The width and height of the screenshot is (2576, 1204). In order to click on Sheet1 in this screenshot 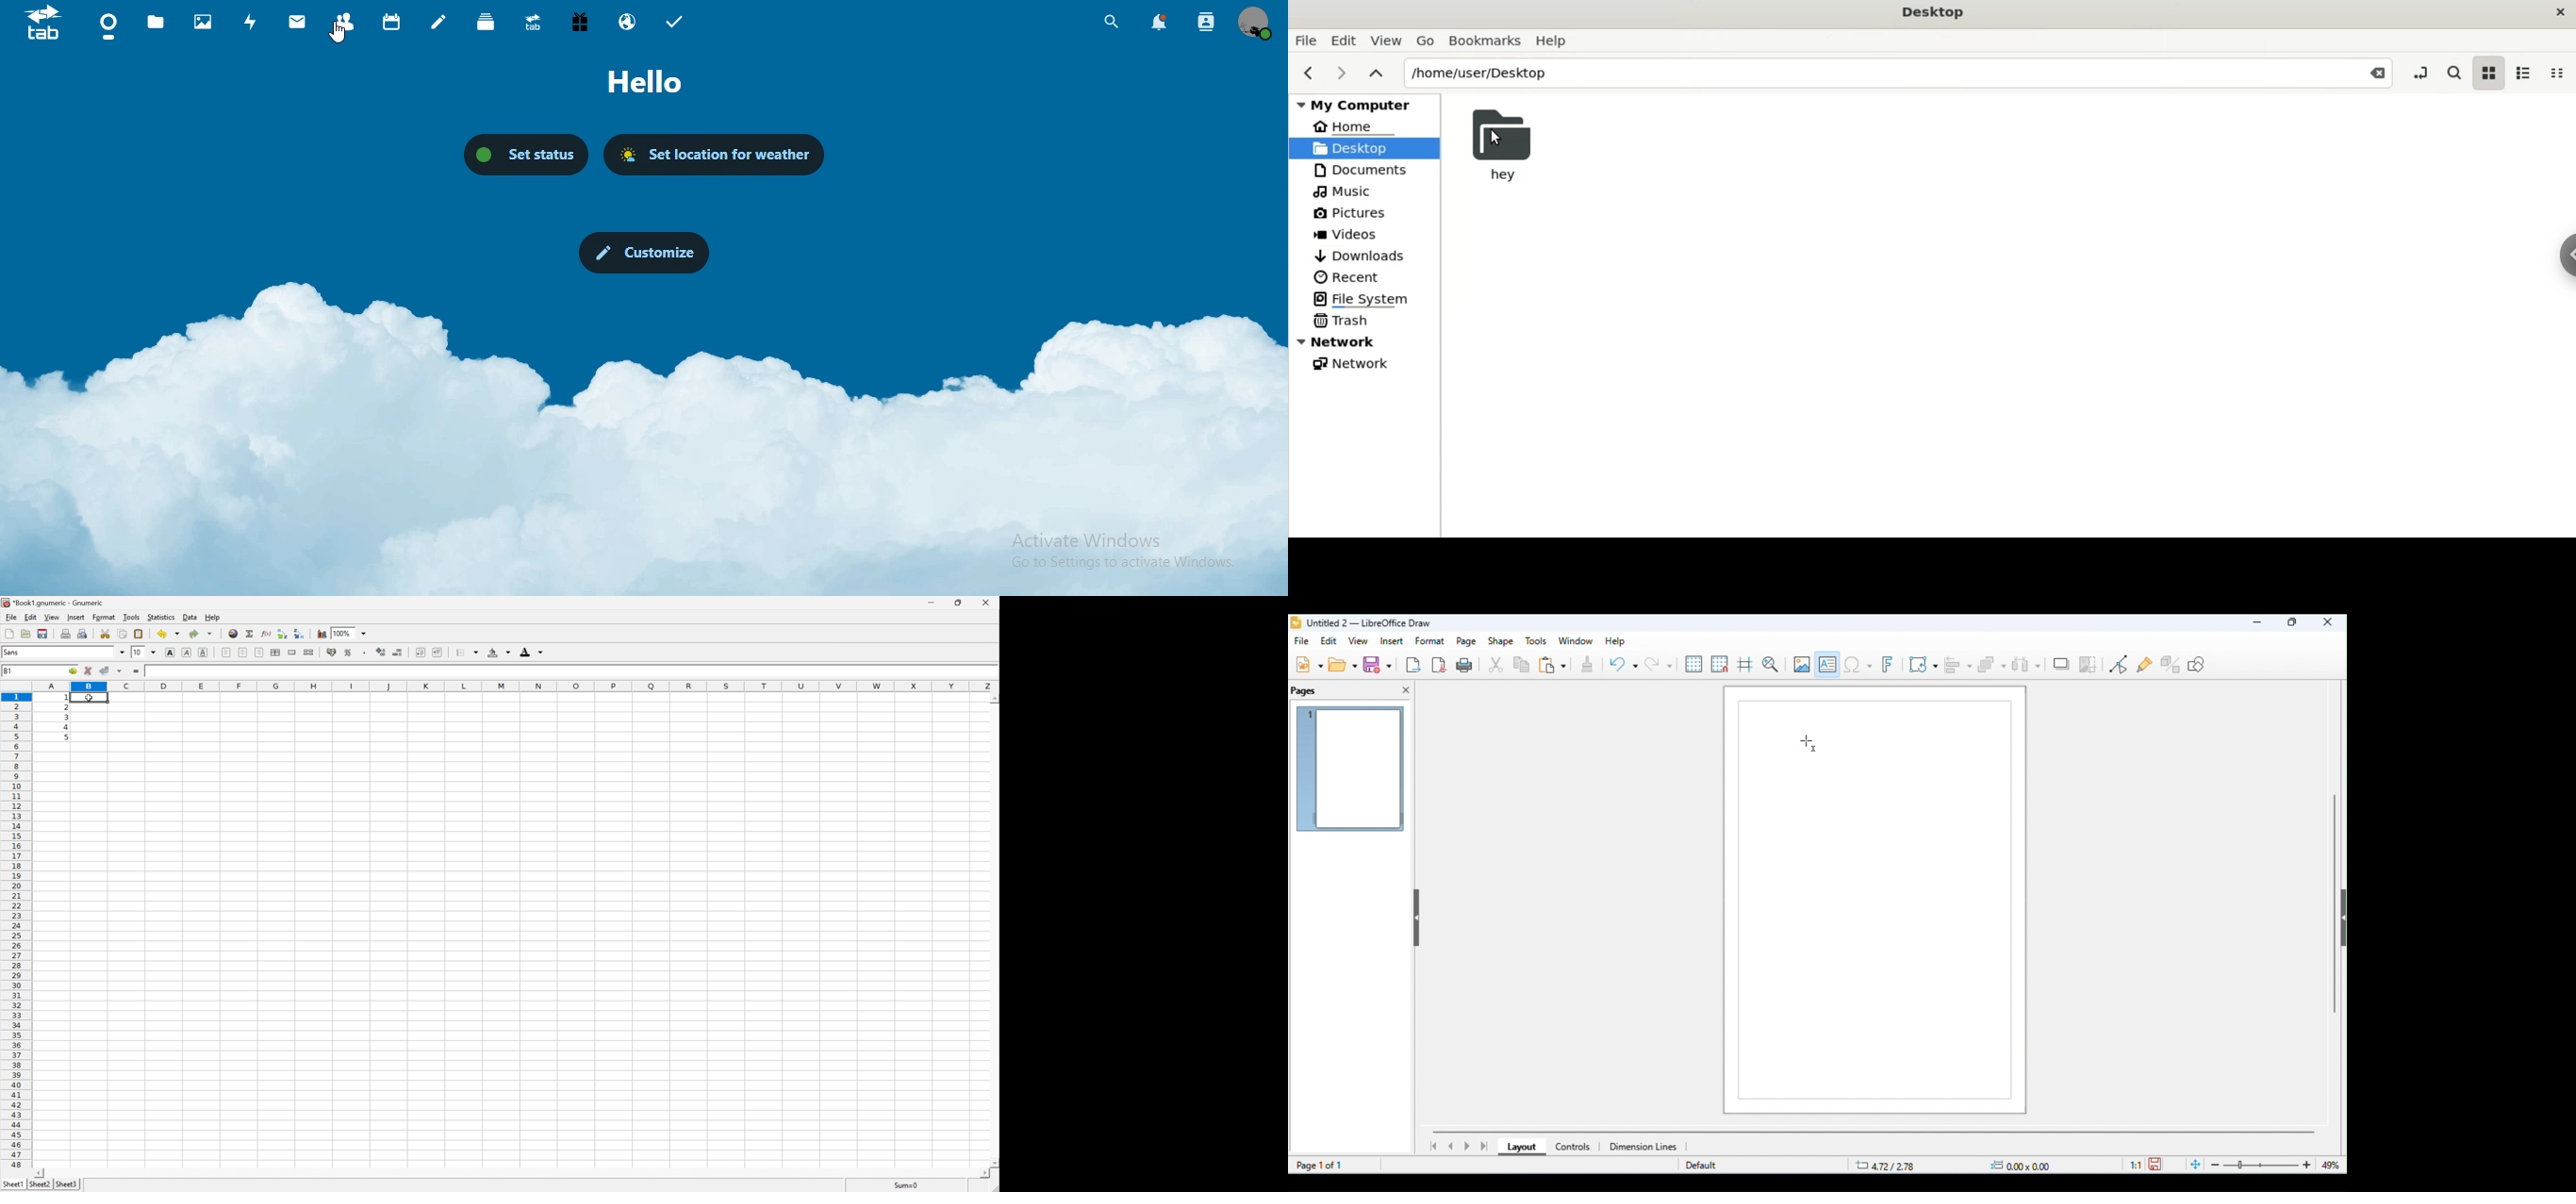, I will do `click(12, 1184)`.